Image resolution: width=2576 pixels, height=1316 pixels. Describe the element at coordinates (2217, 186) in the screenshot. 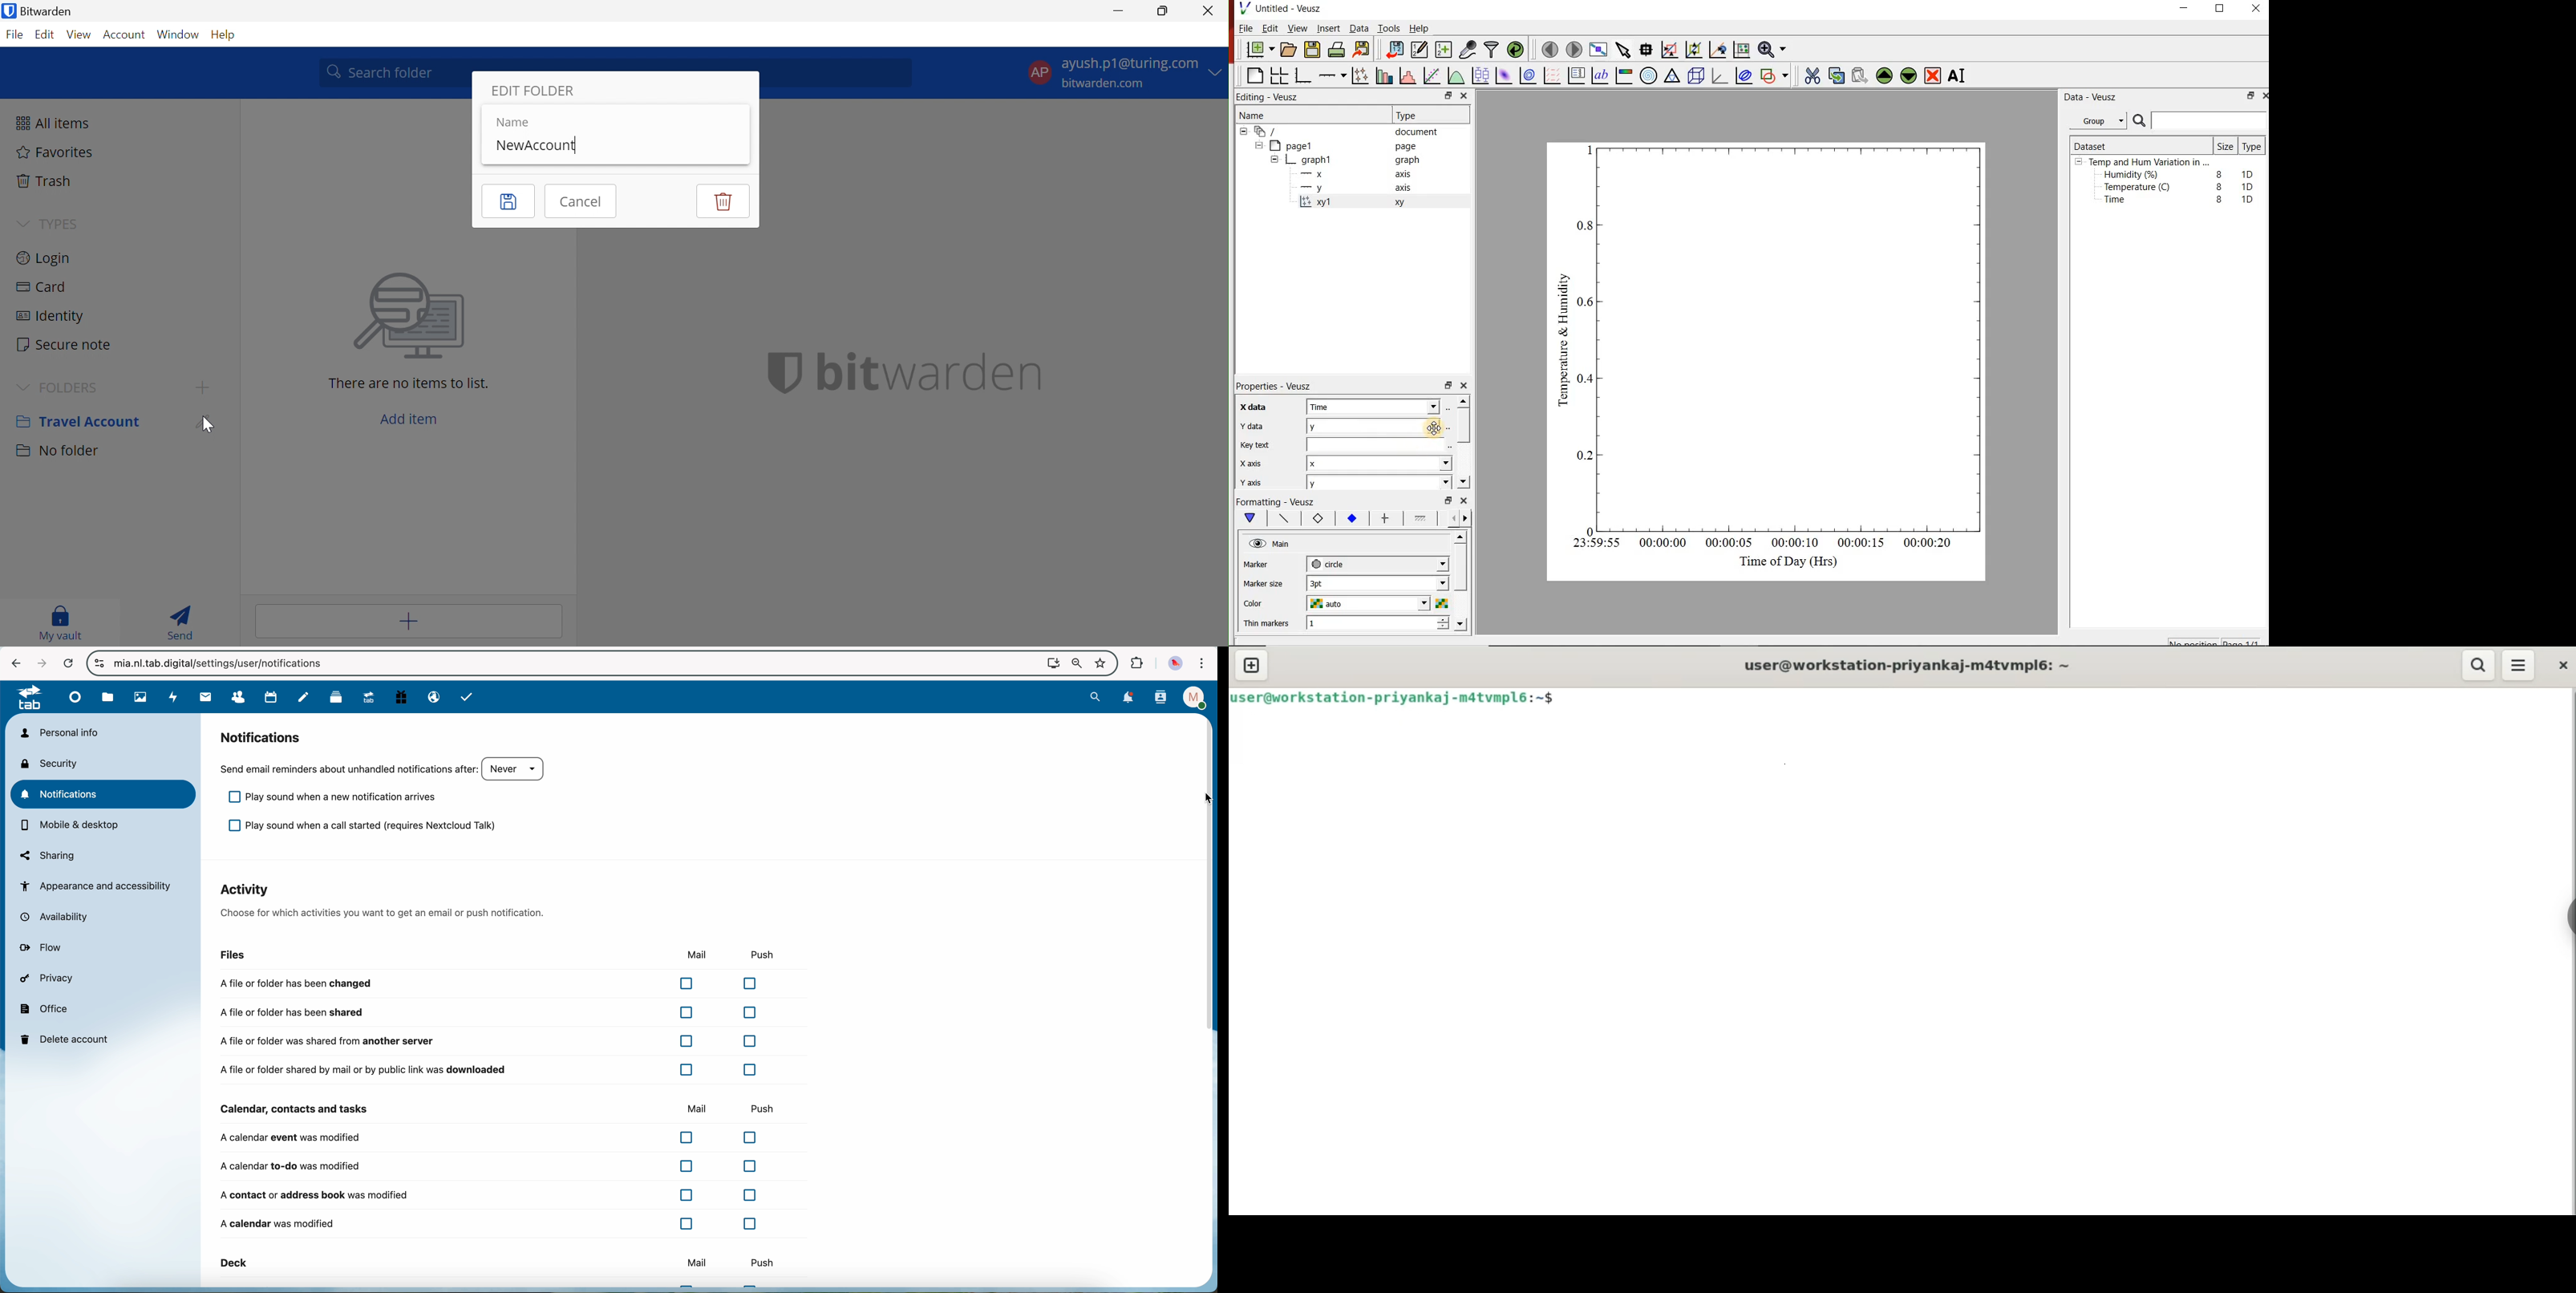

I see `8` at that location.